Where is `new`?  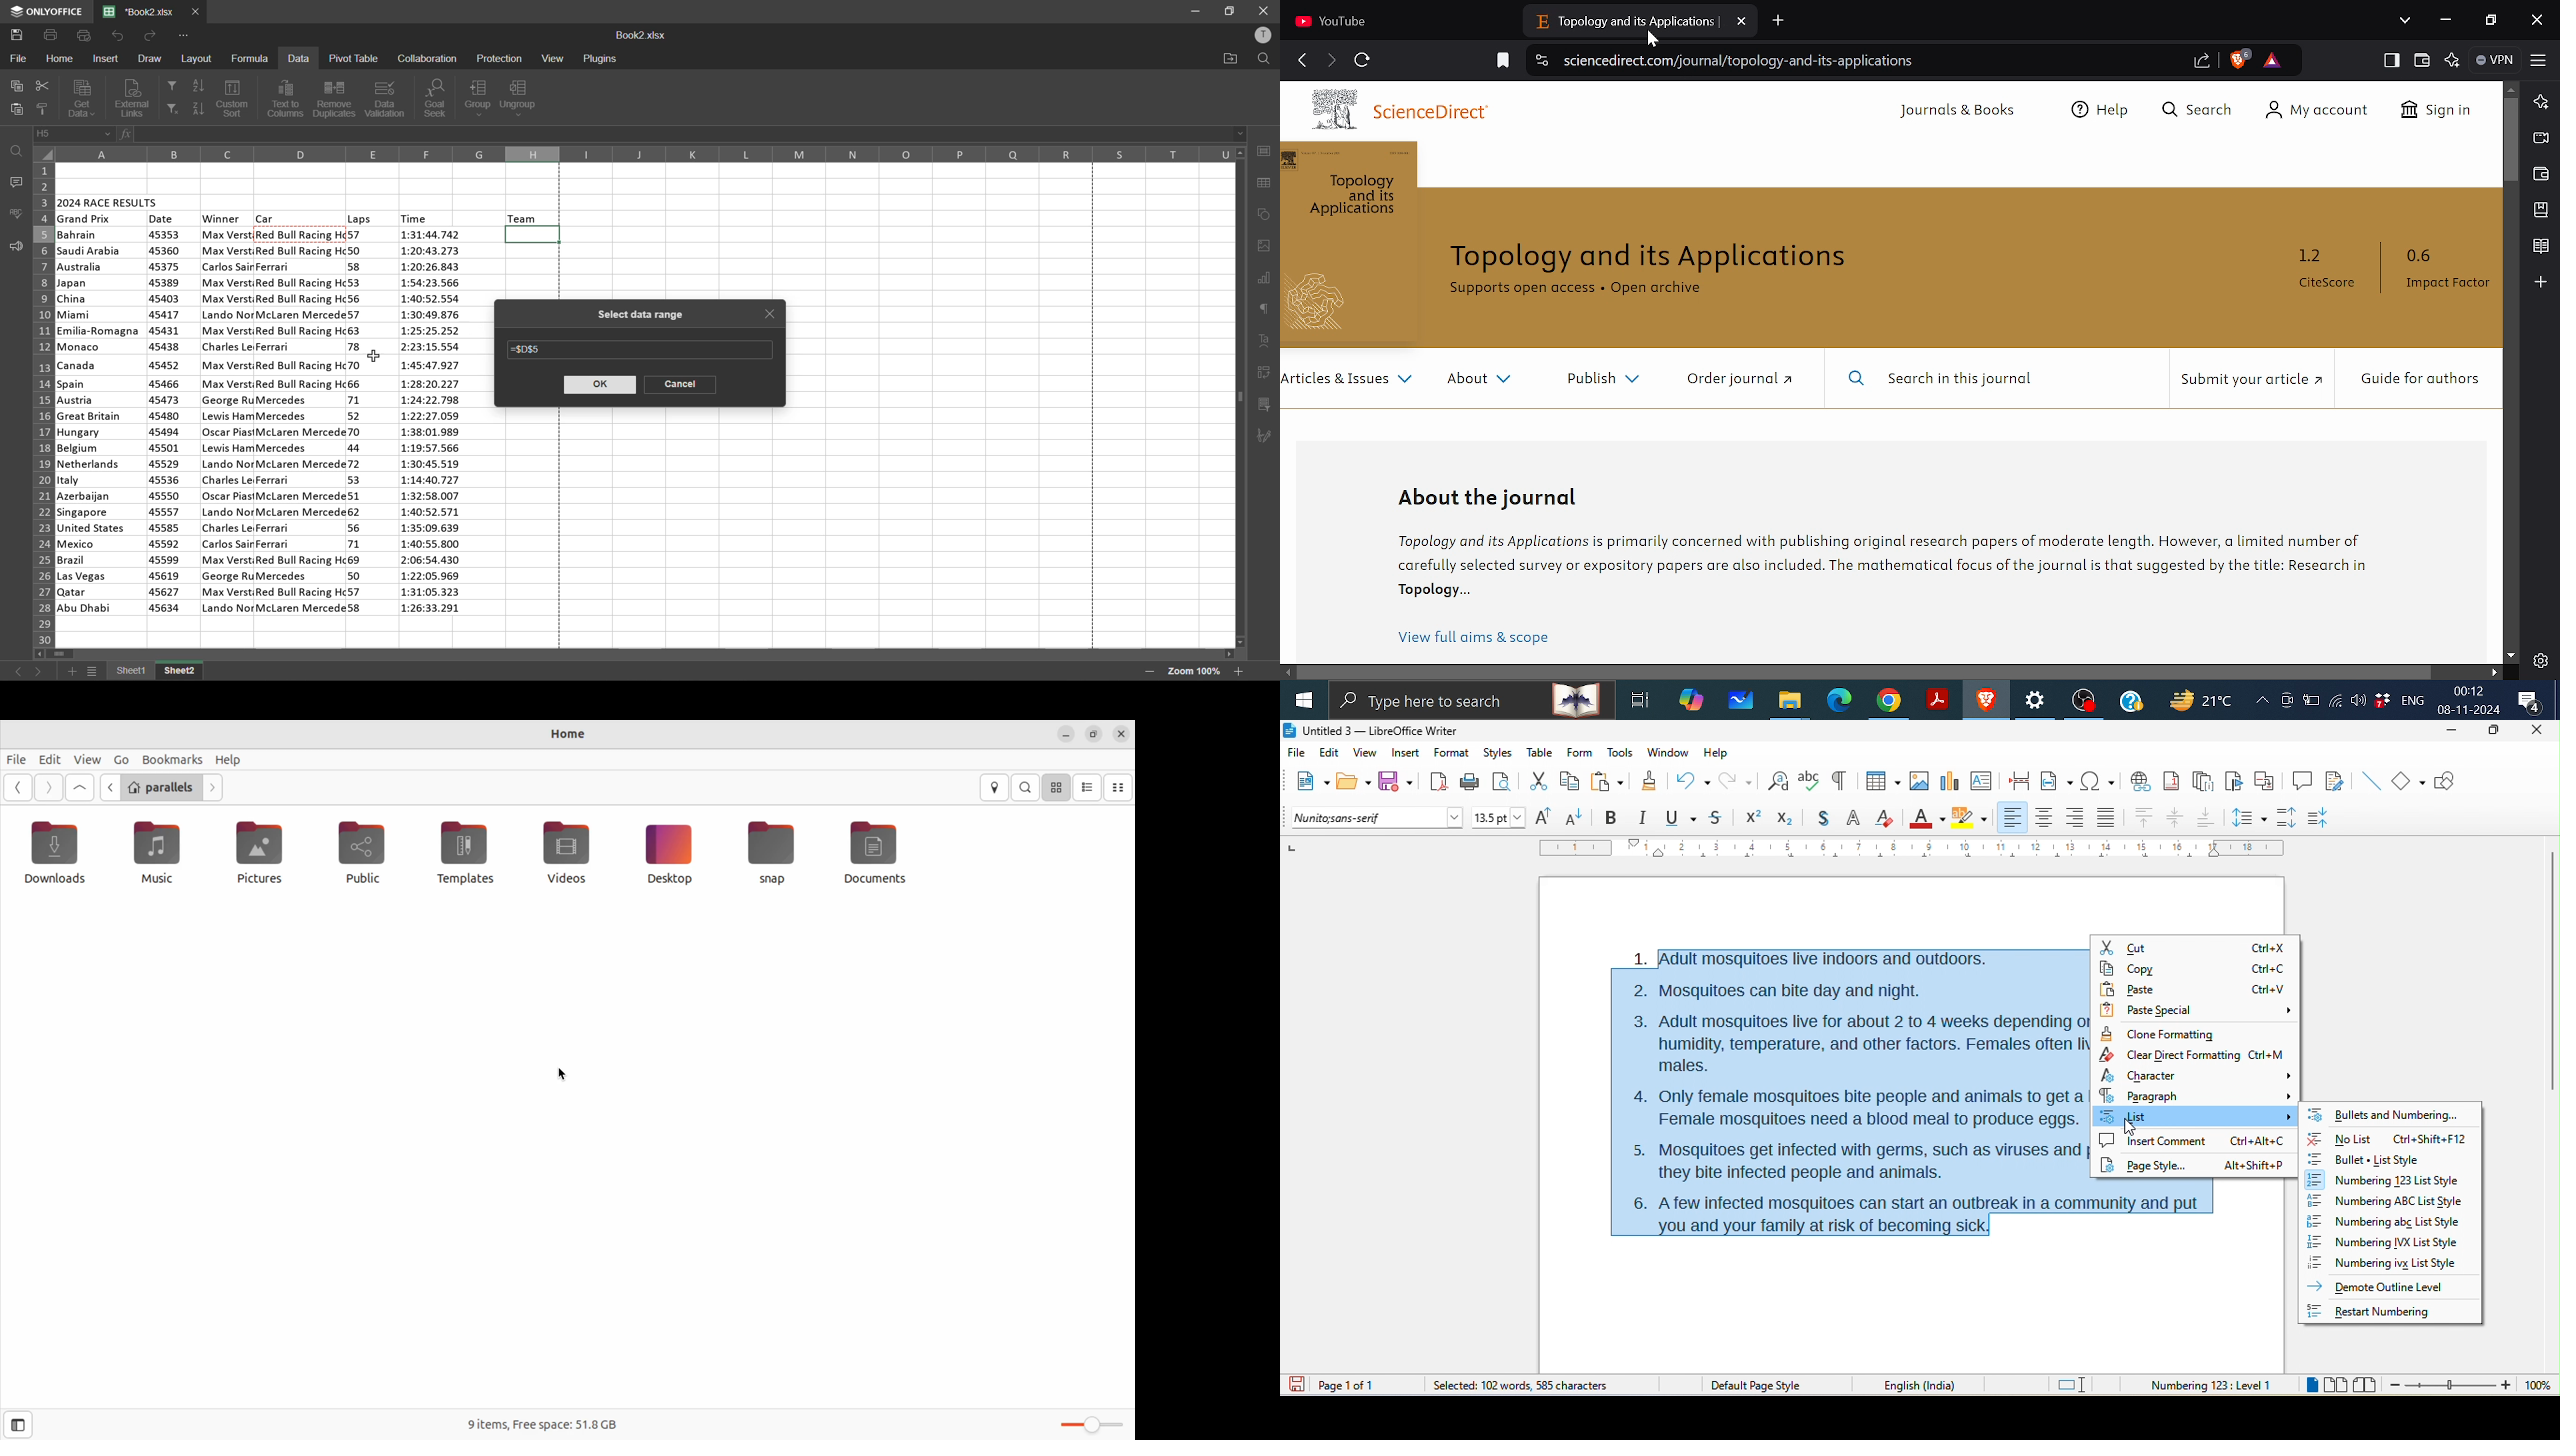 new is located at coordinates (1310, 784).